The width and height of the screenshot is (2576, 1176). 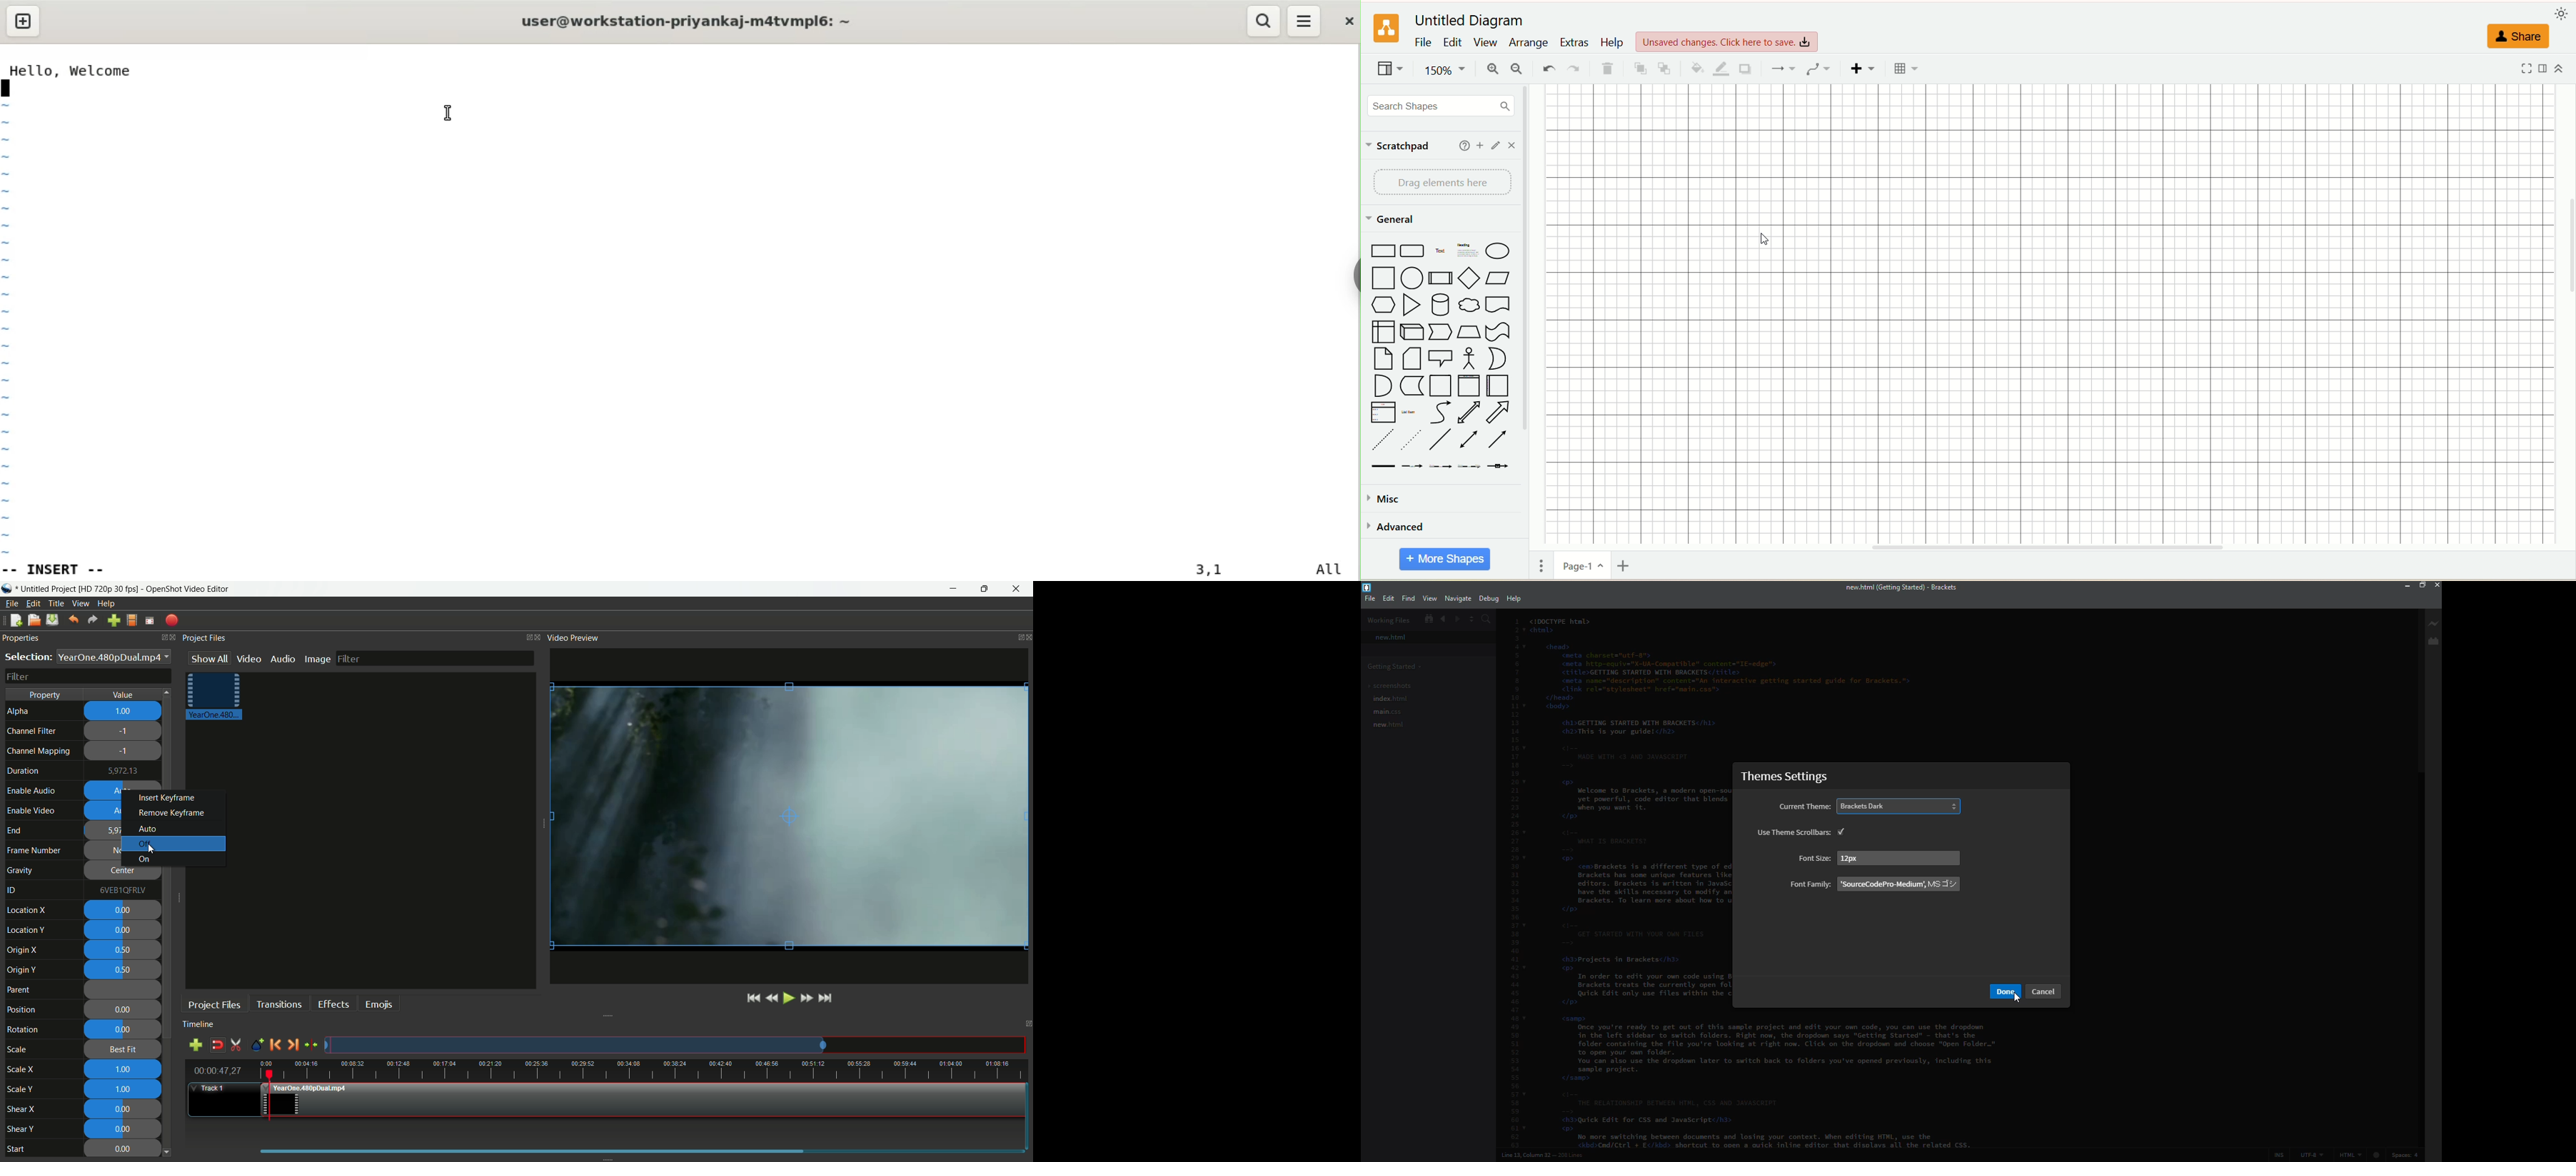 I want to click on dotted line, so click(x=1411, y=440).